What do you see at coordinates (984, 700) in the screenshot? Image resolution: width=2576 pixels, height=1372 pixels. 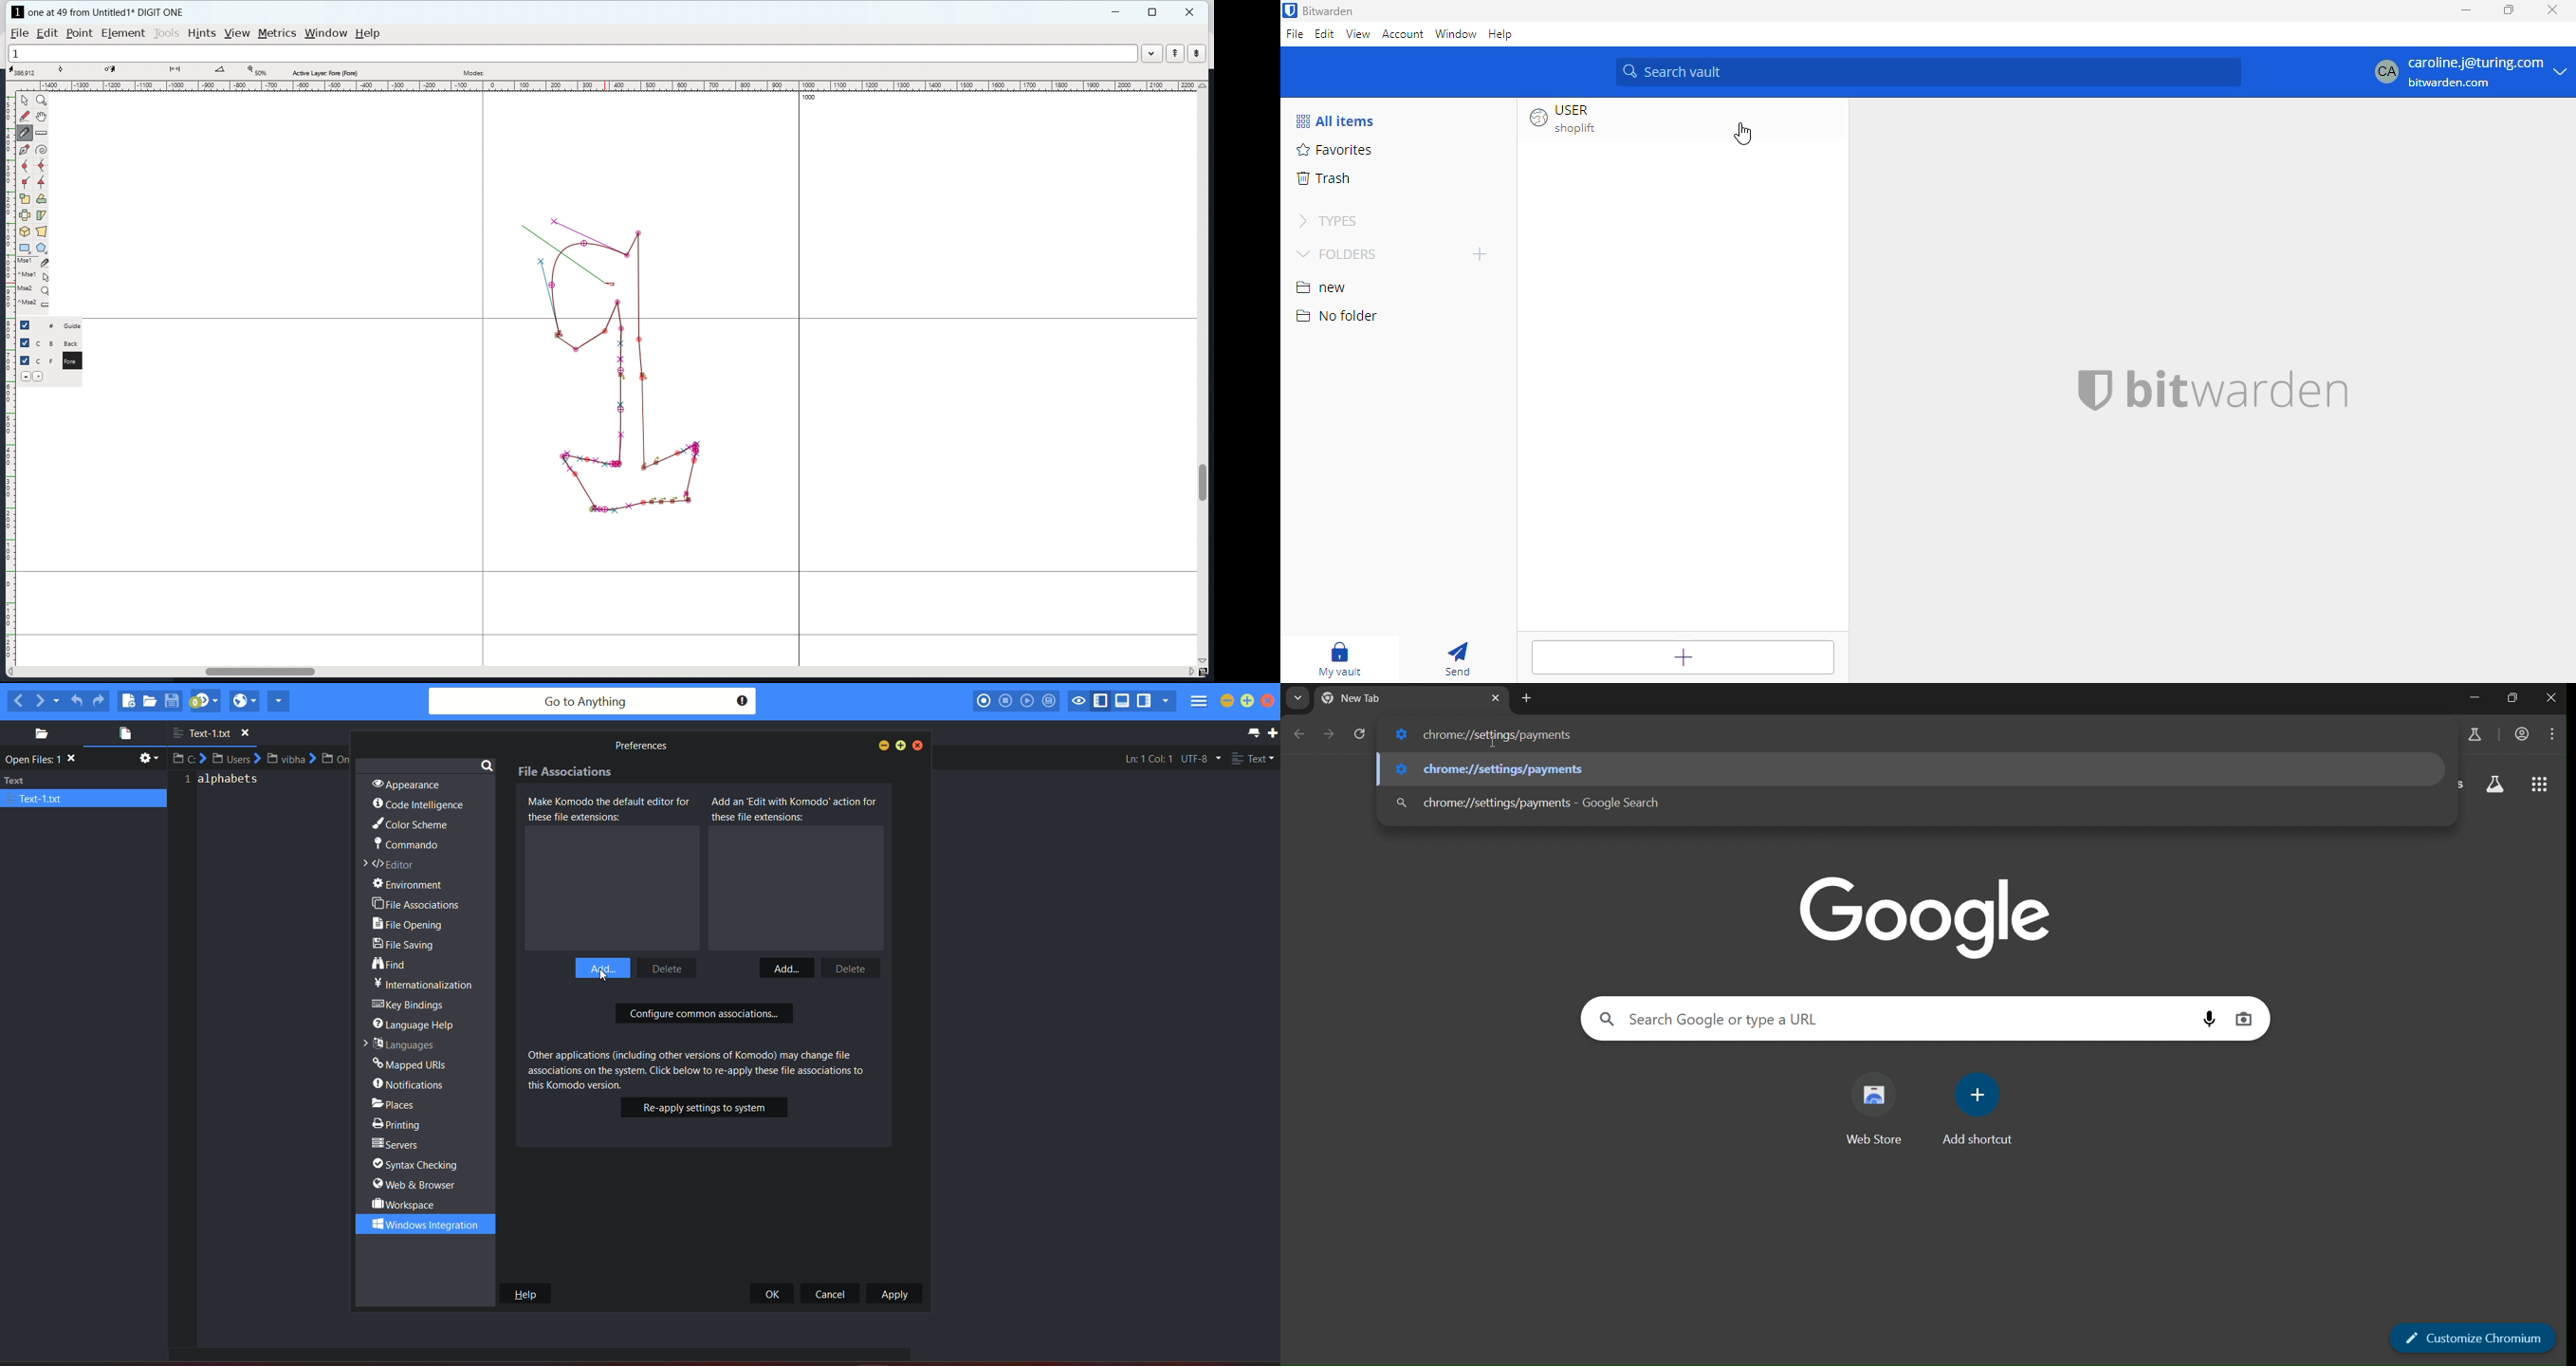 I see `record macro` at bounding box center [984, 700].